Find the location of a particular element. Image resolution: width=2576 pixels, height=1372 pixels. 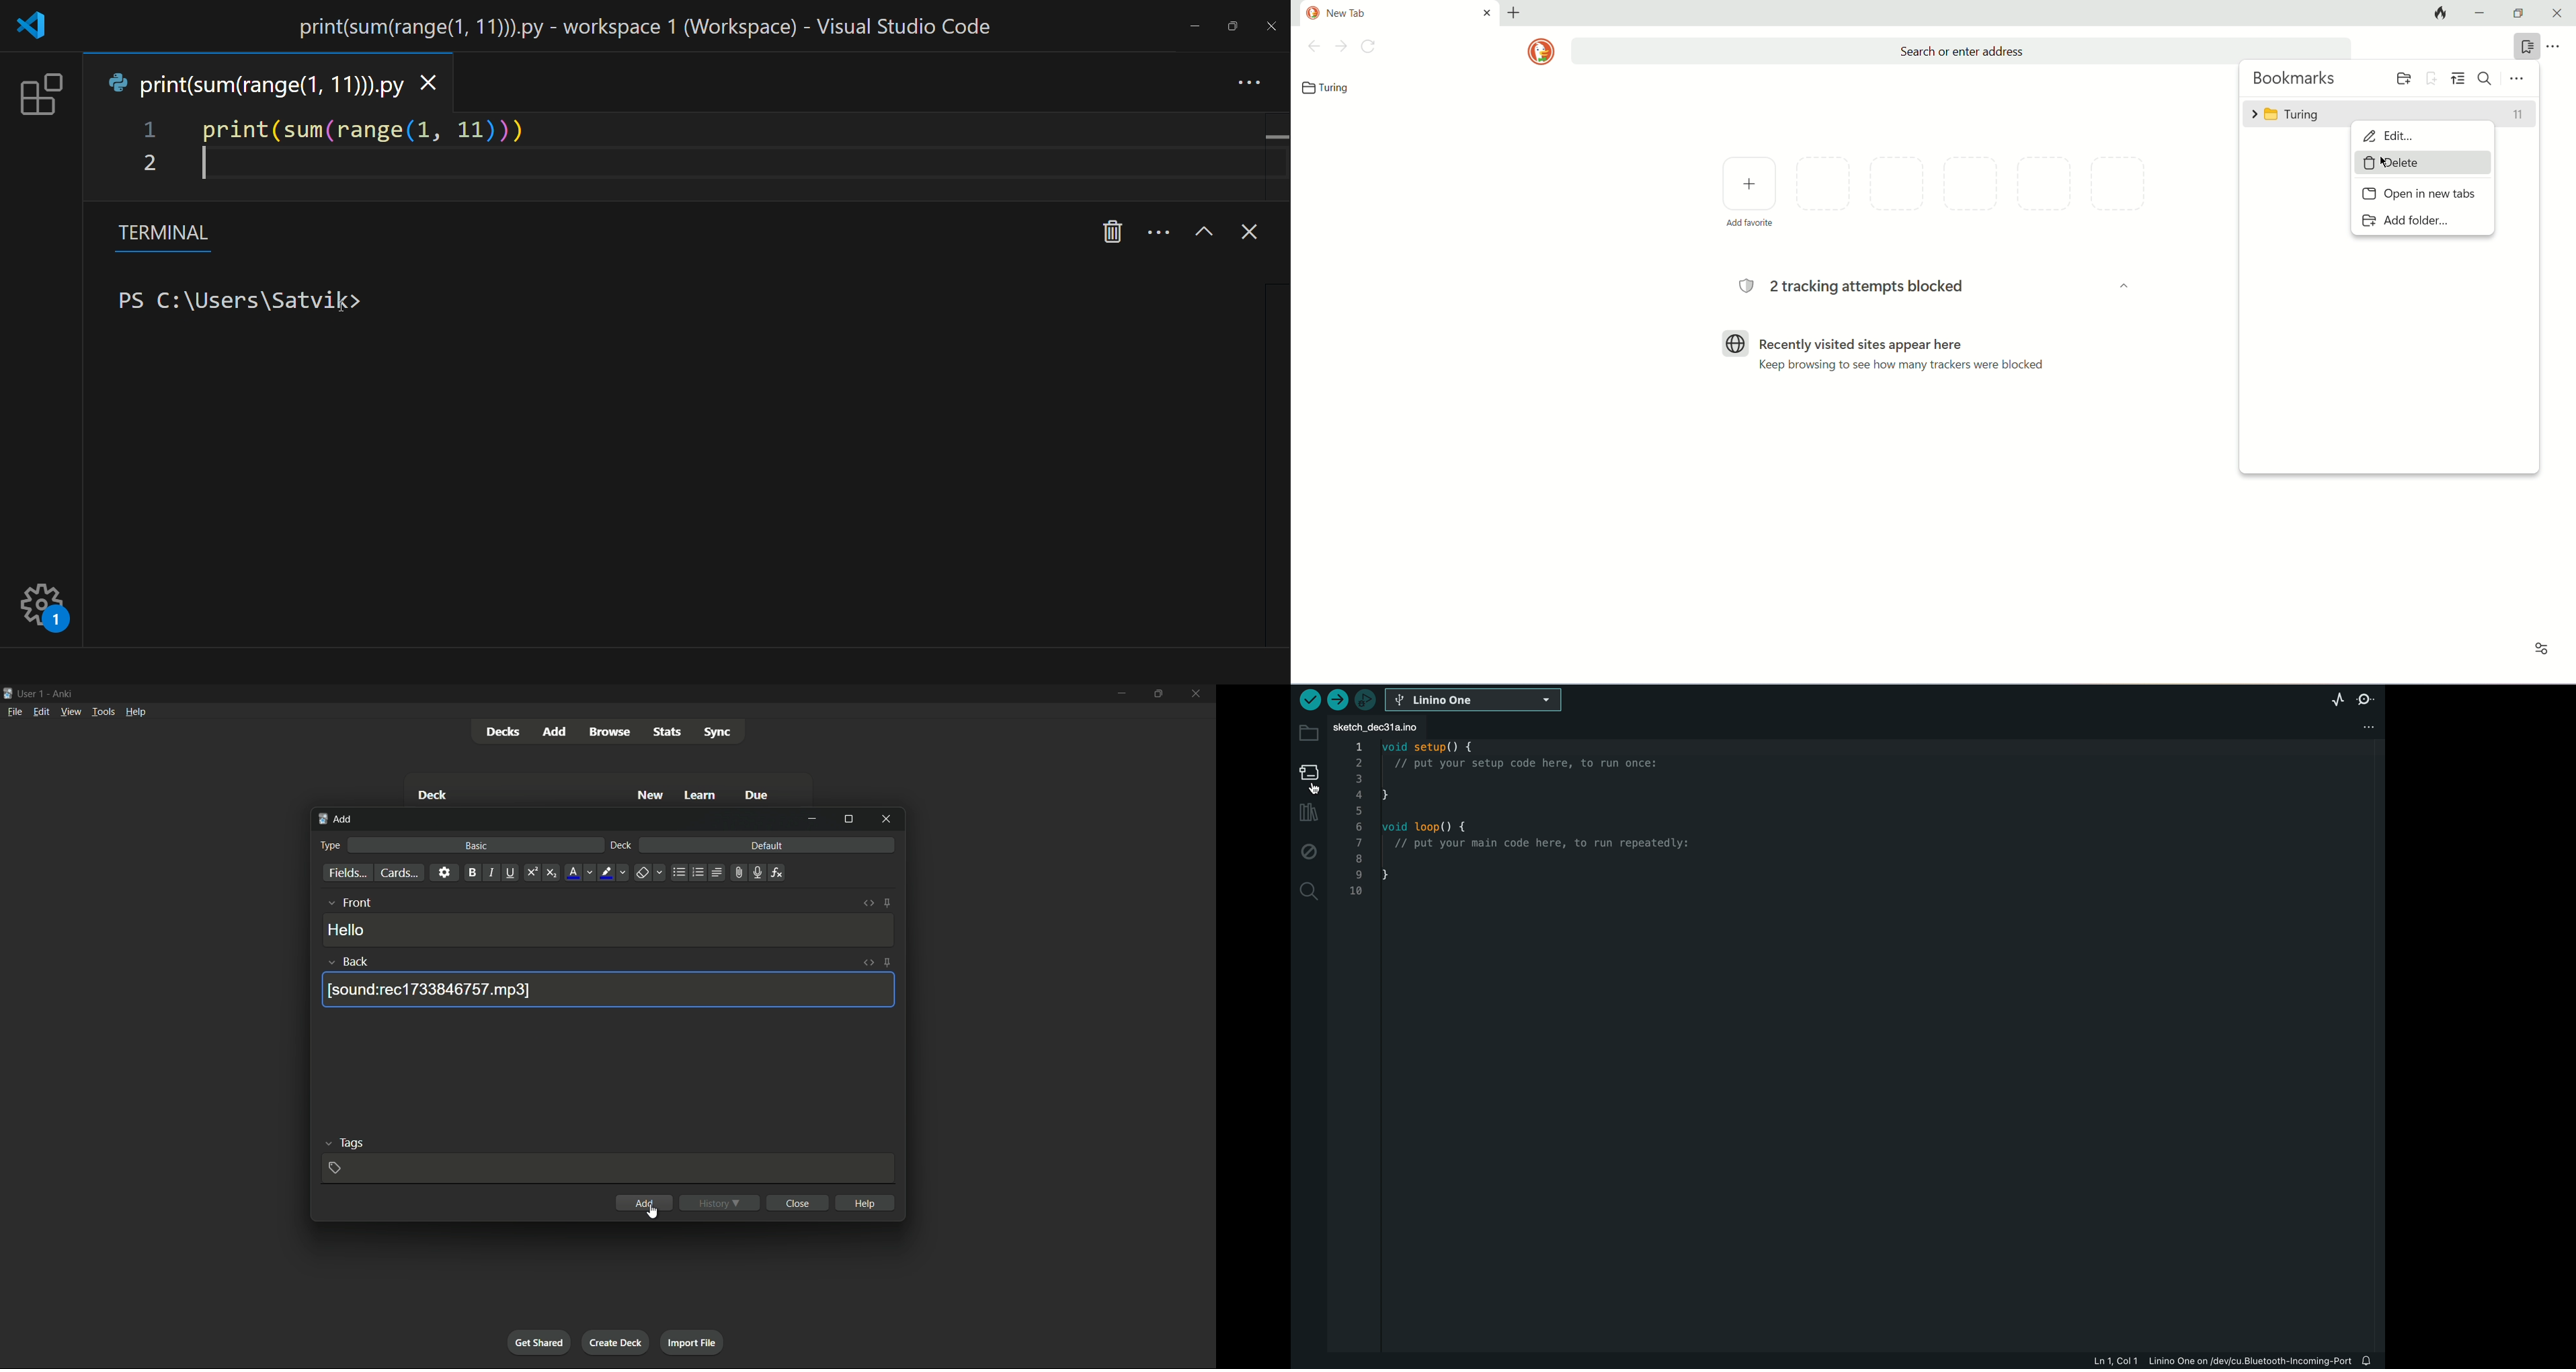

deck is located at coordinates (621, 845).